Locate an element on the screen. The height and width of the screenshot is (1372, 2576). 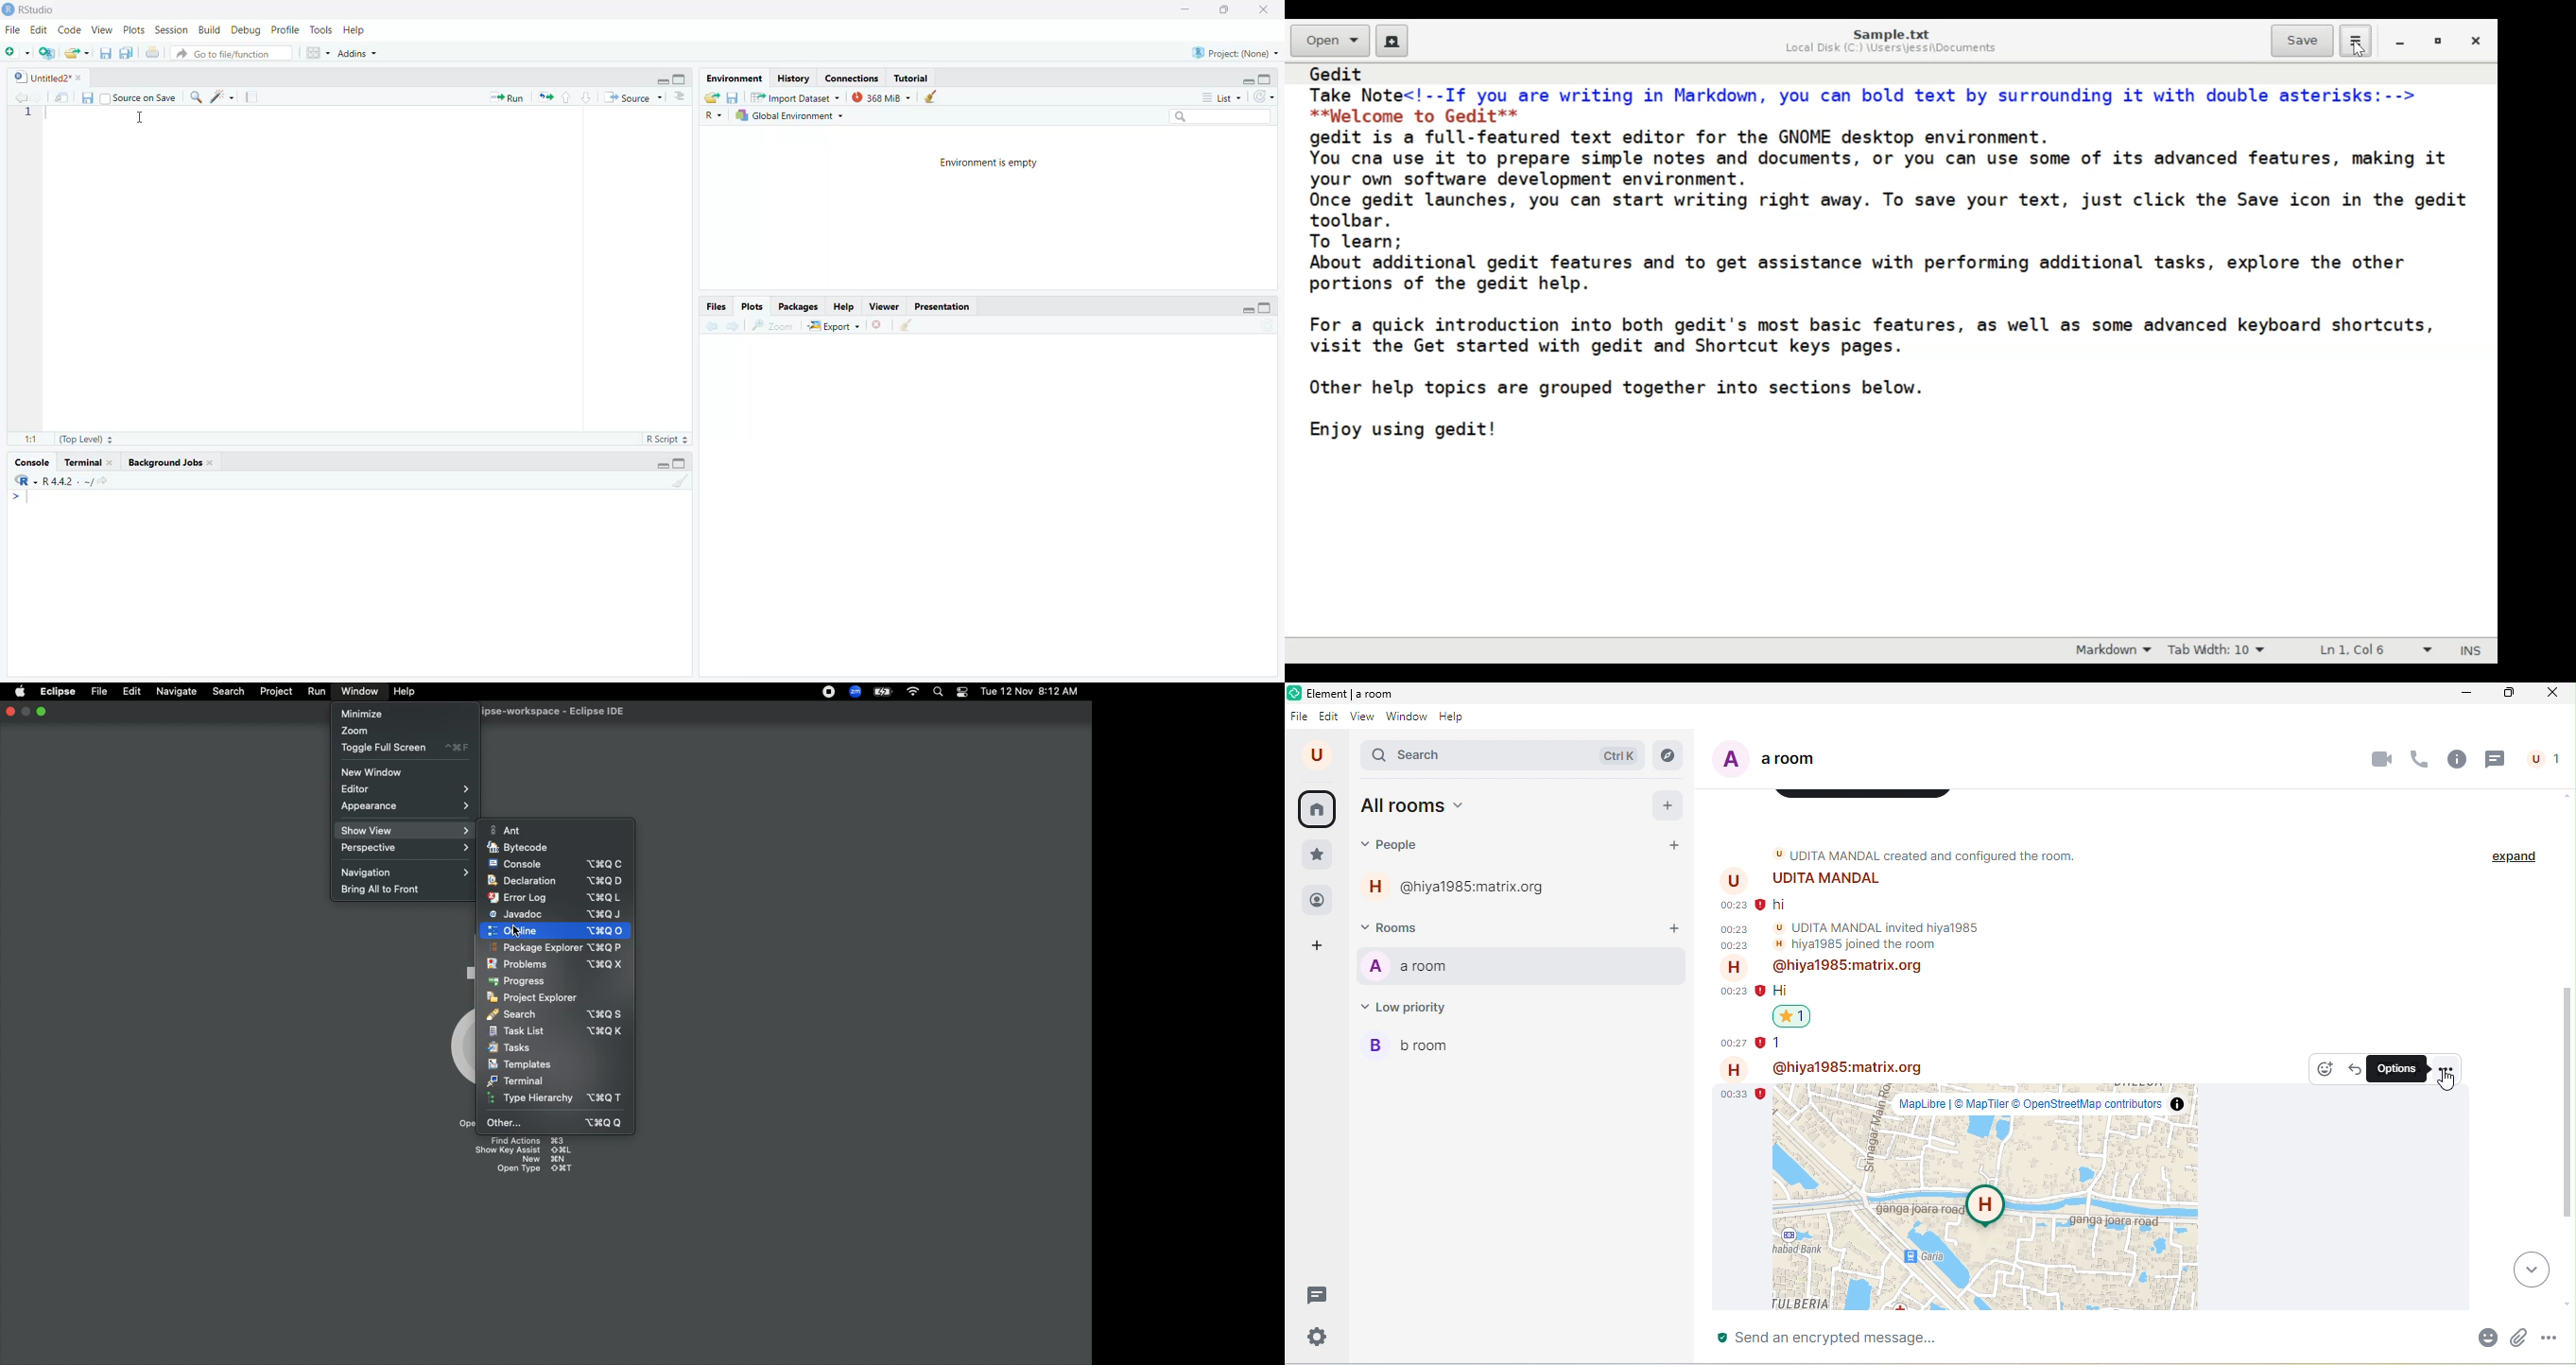
Packages is located at coordinates (796, 306).